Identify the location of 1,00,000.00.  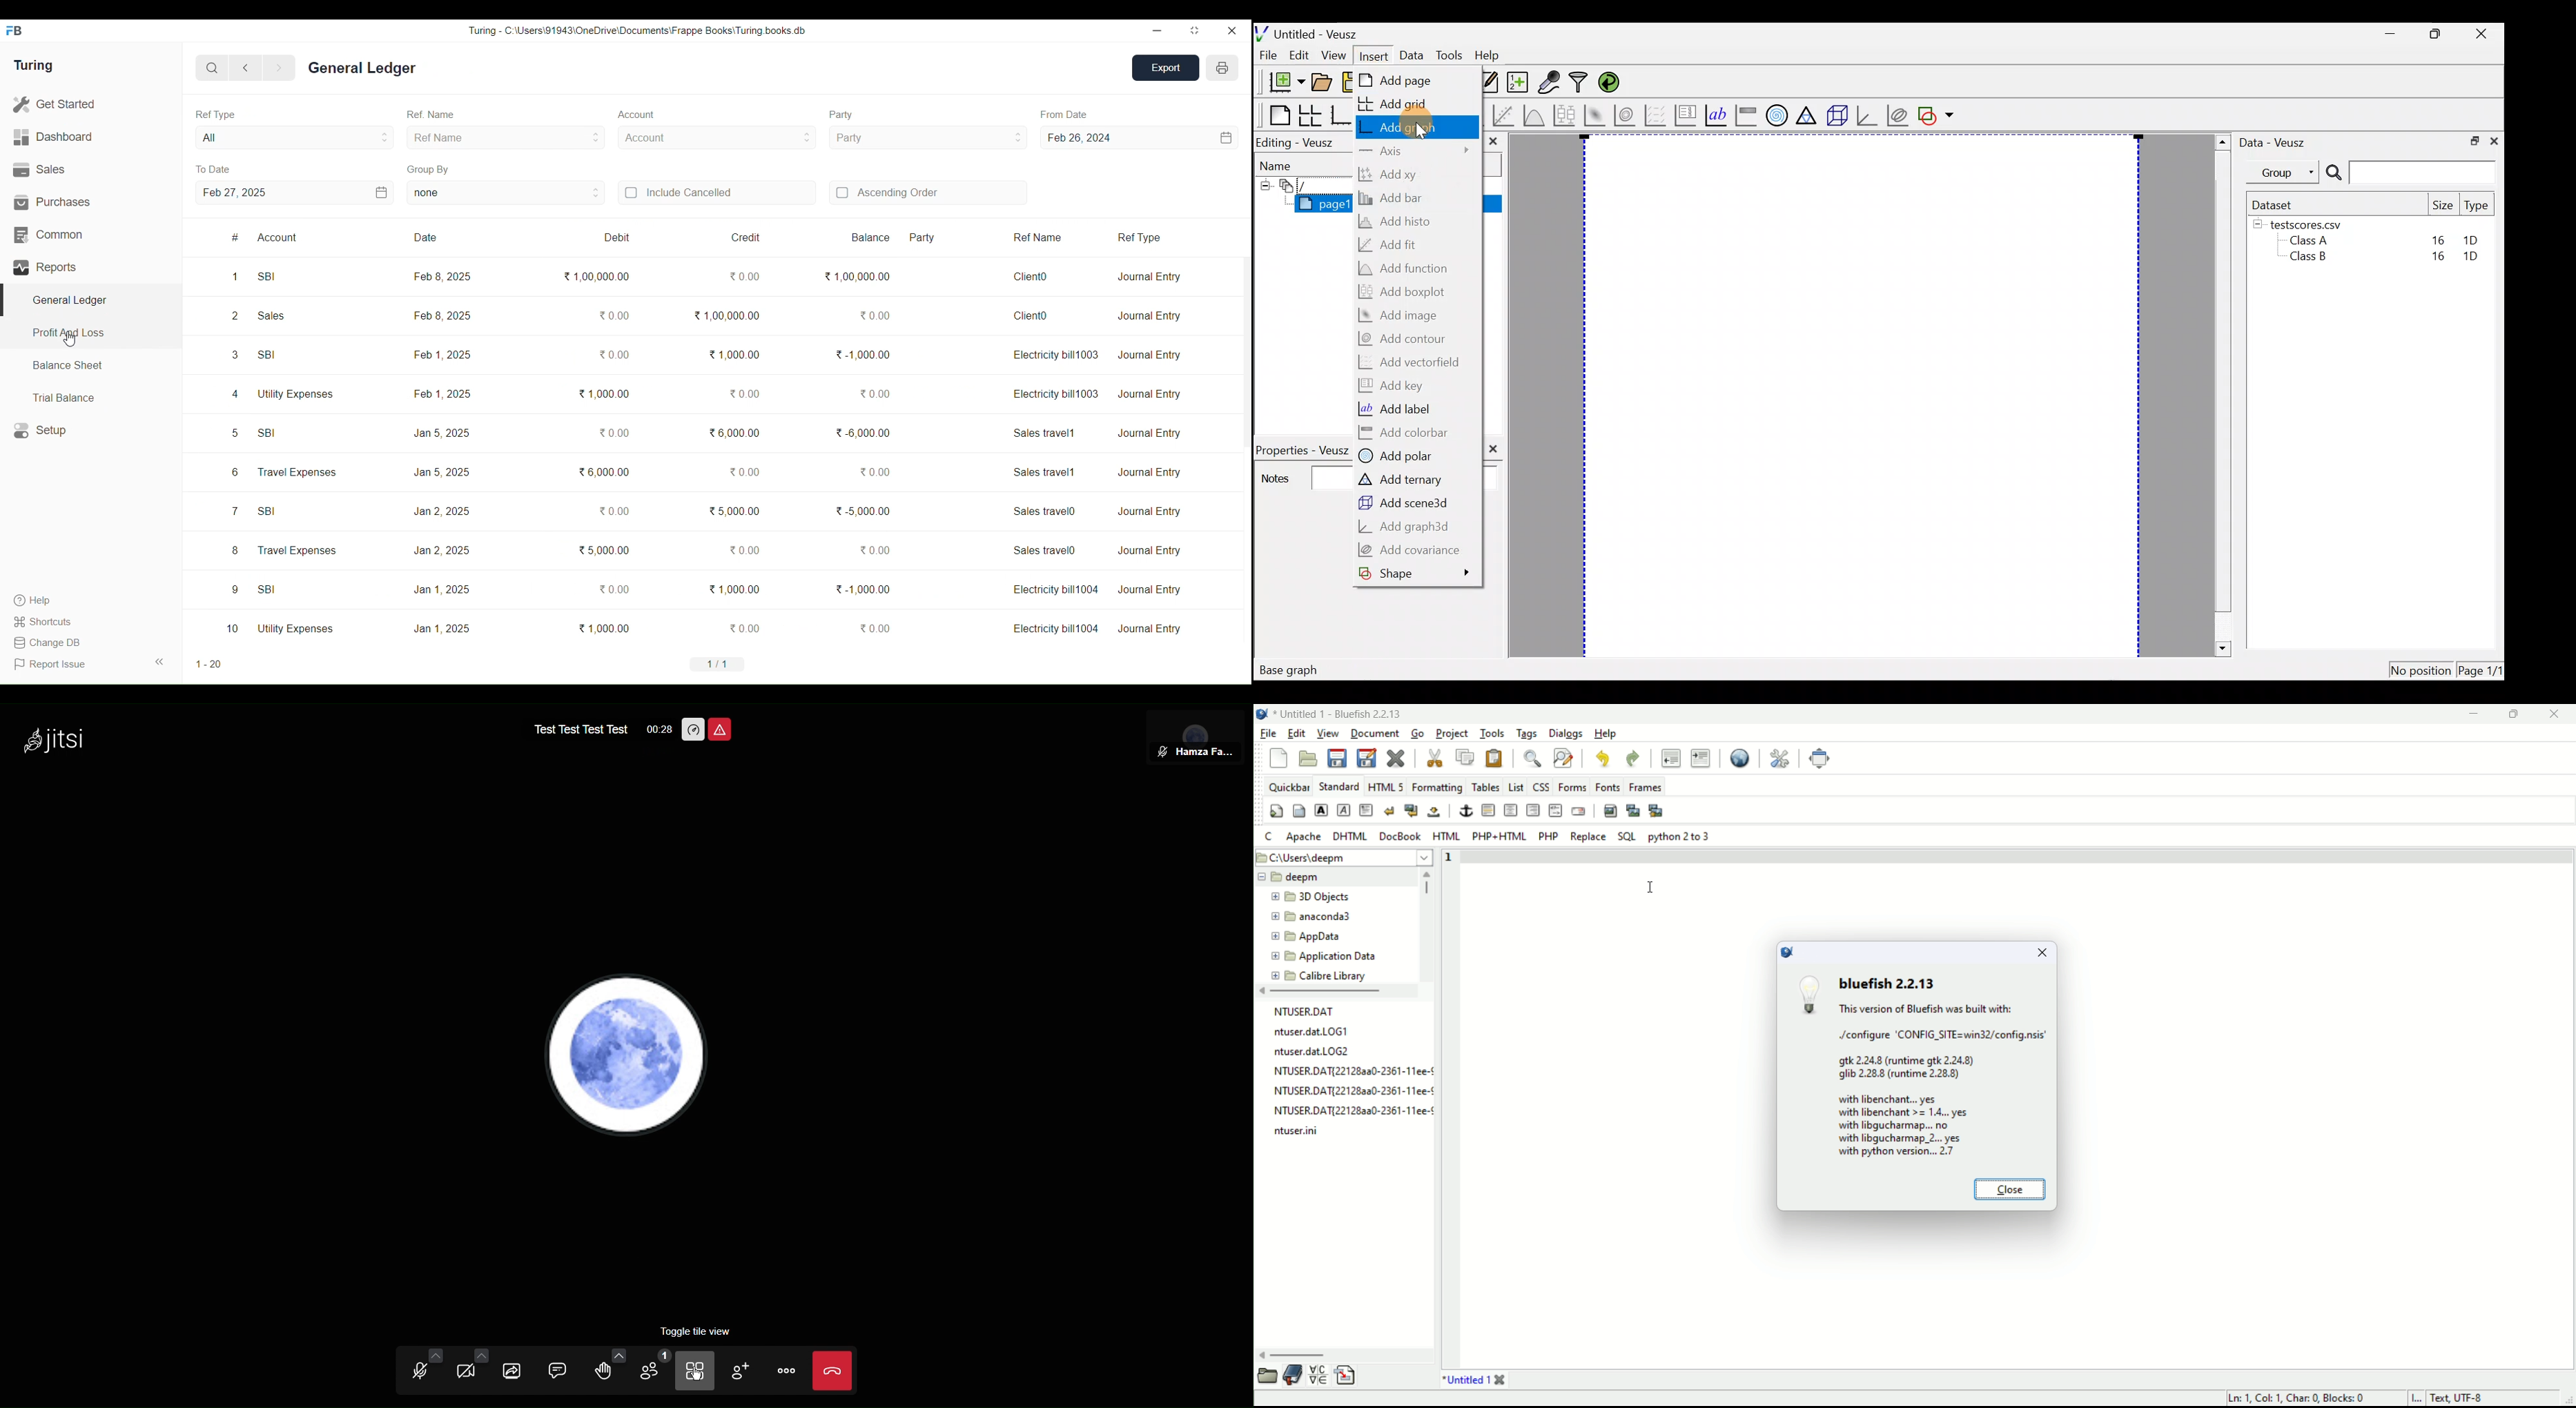
(728, 315).